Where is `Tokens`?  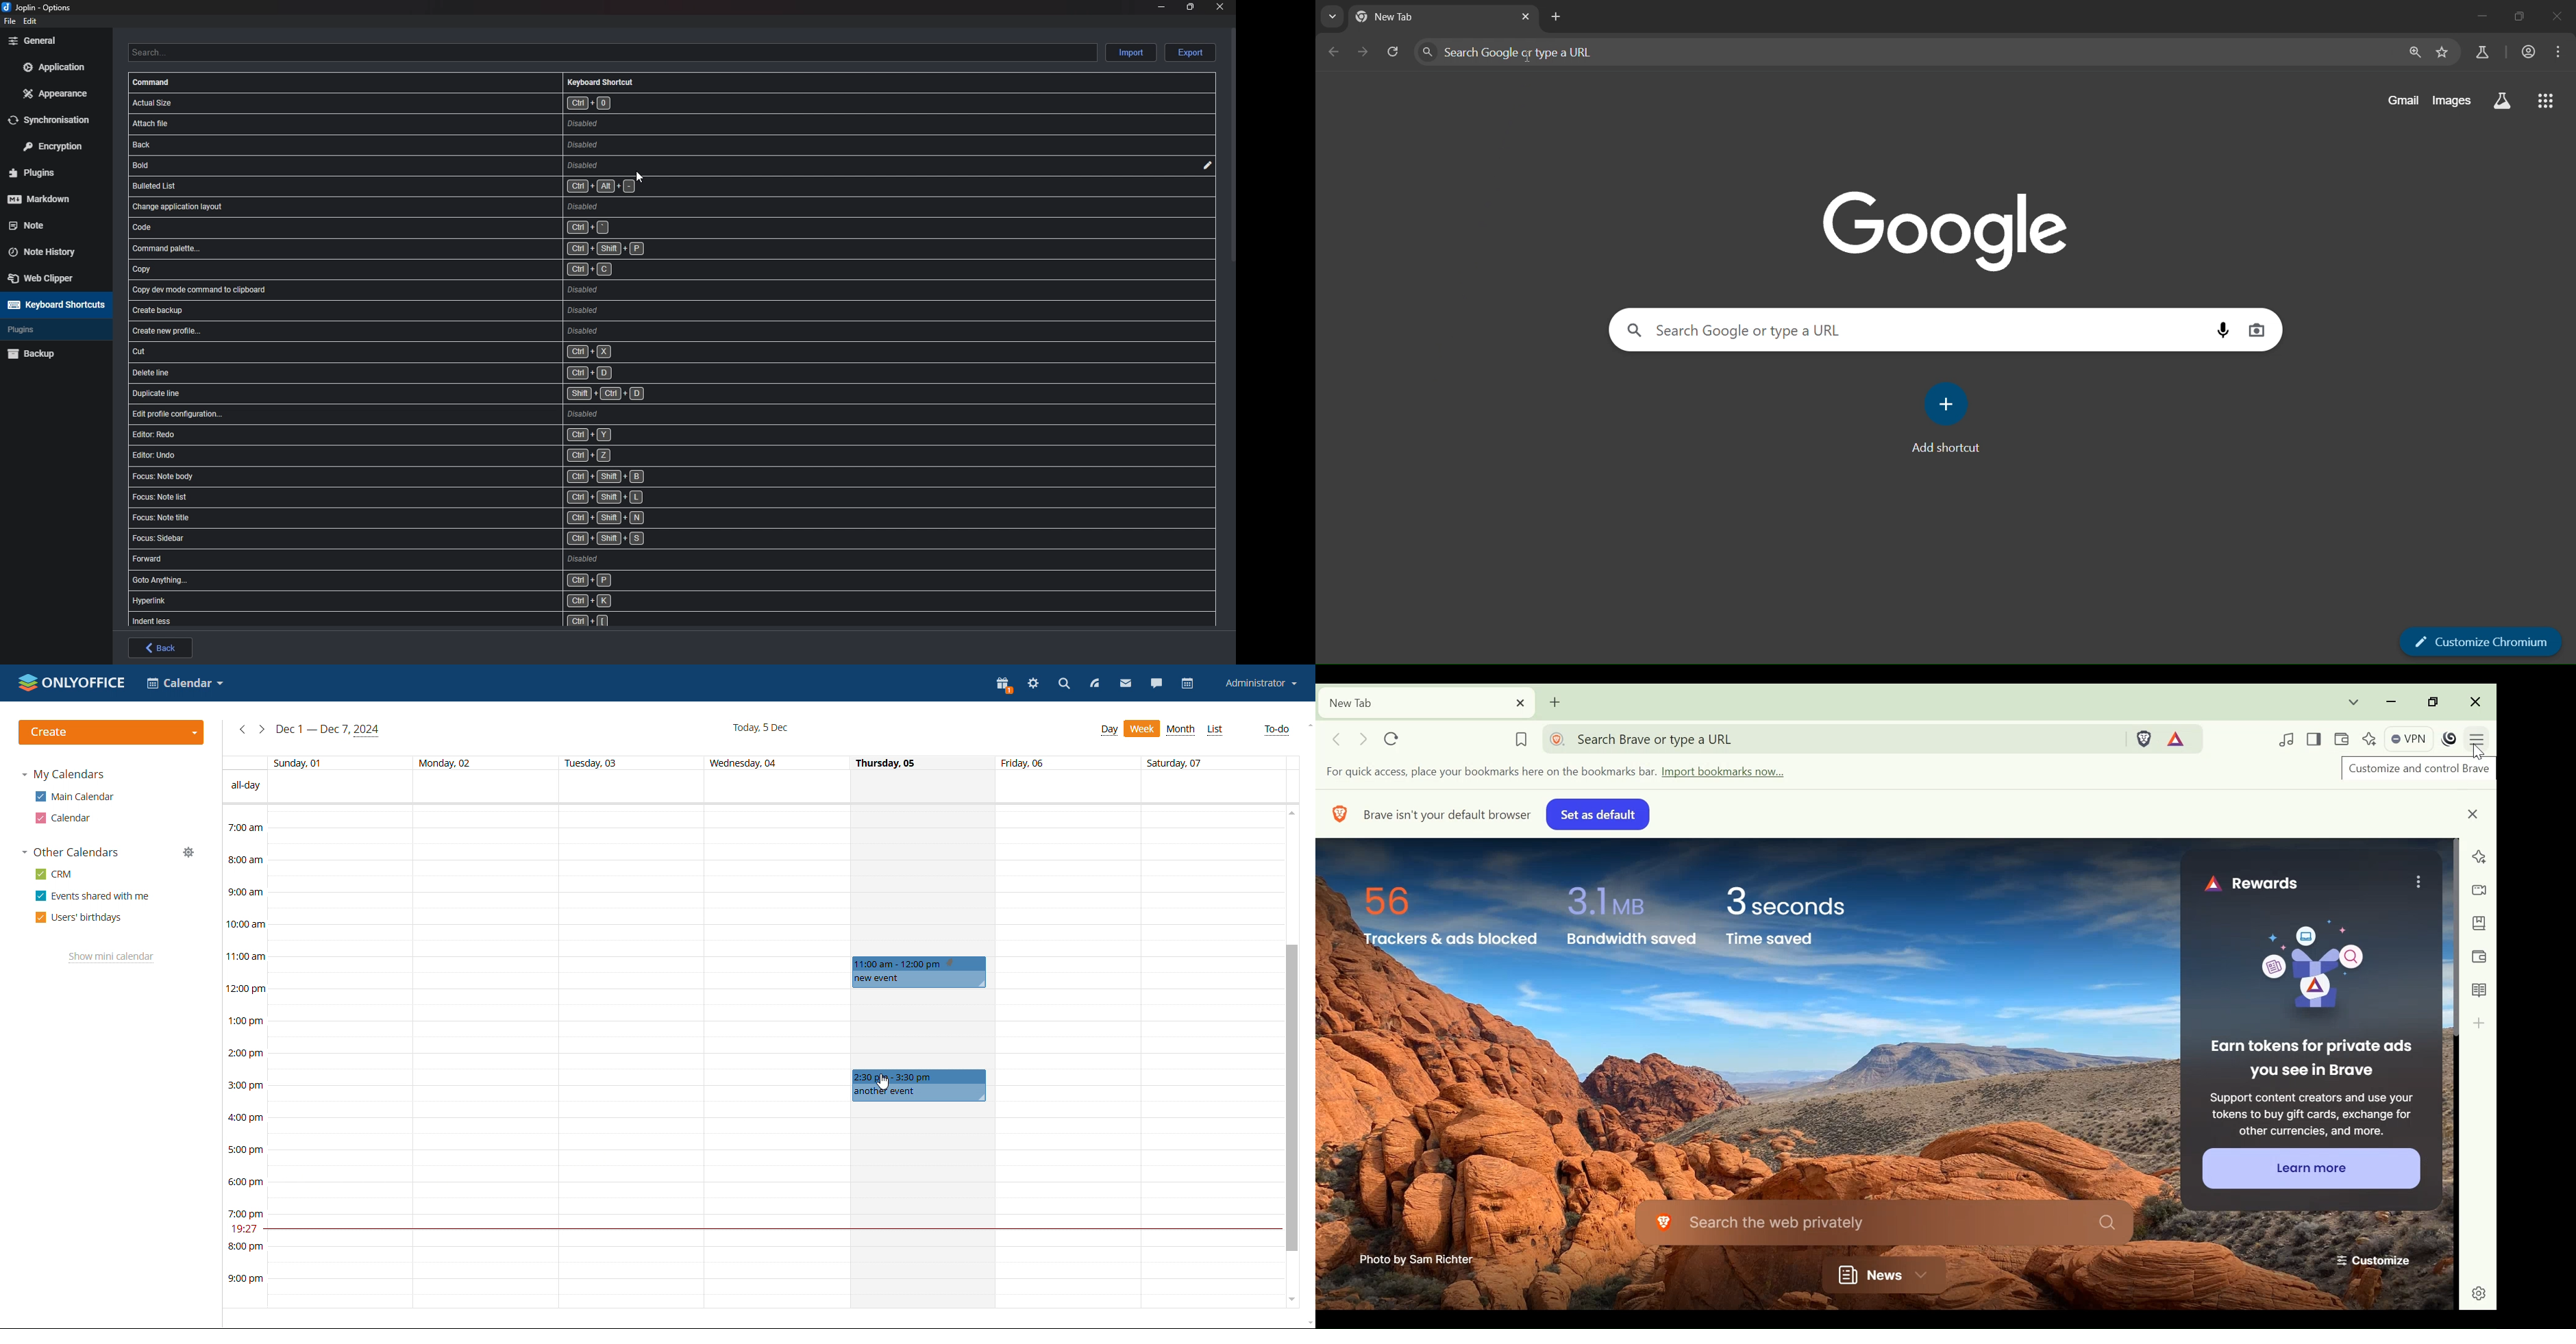 Tokens is located at coordinates (2180, 738).